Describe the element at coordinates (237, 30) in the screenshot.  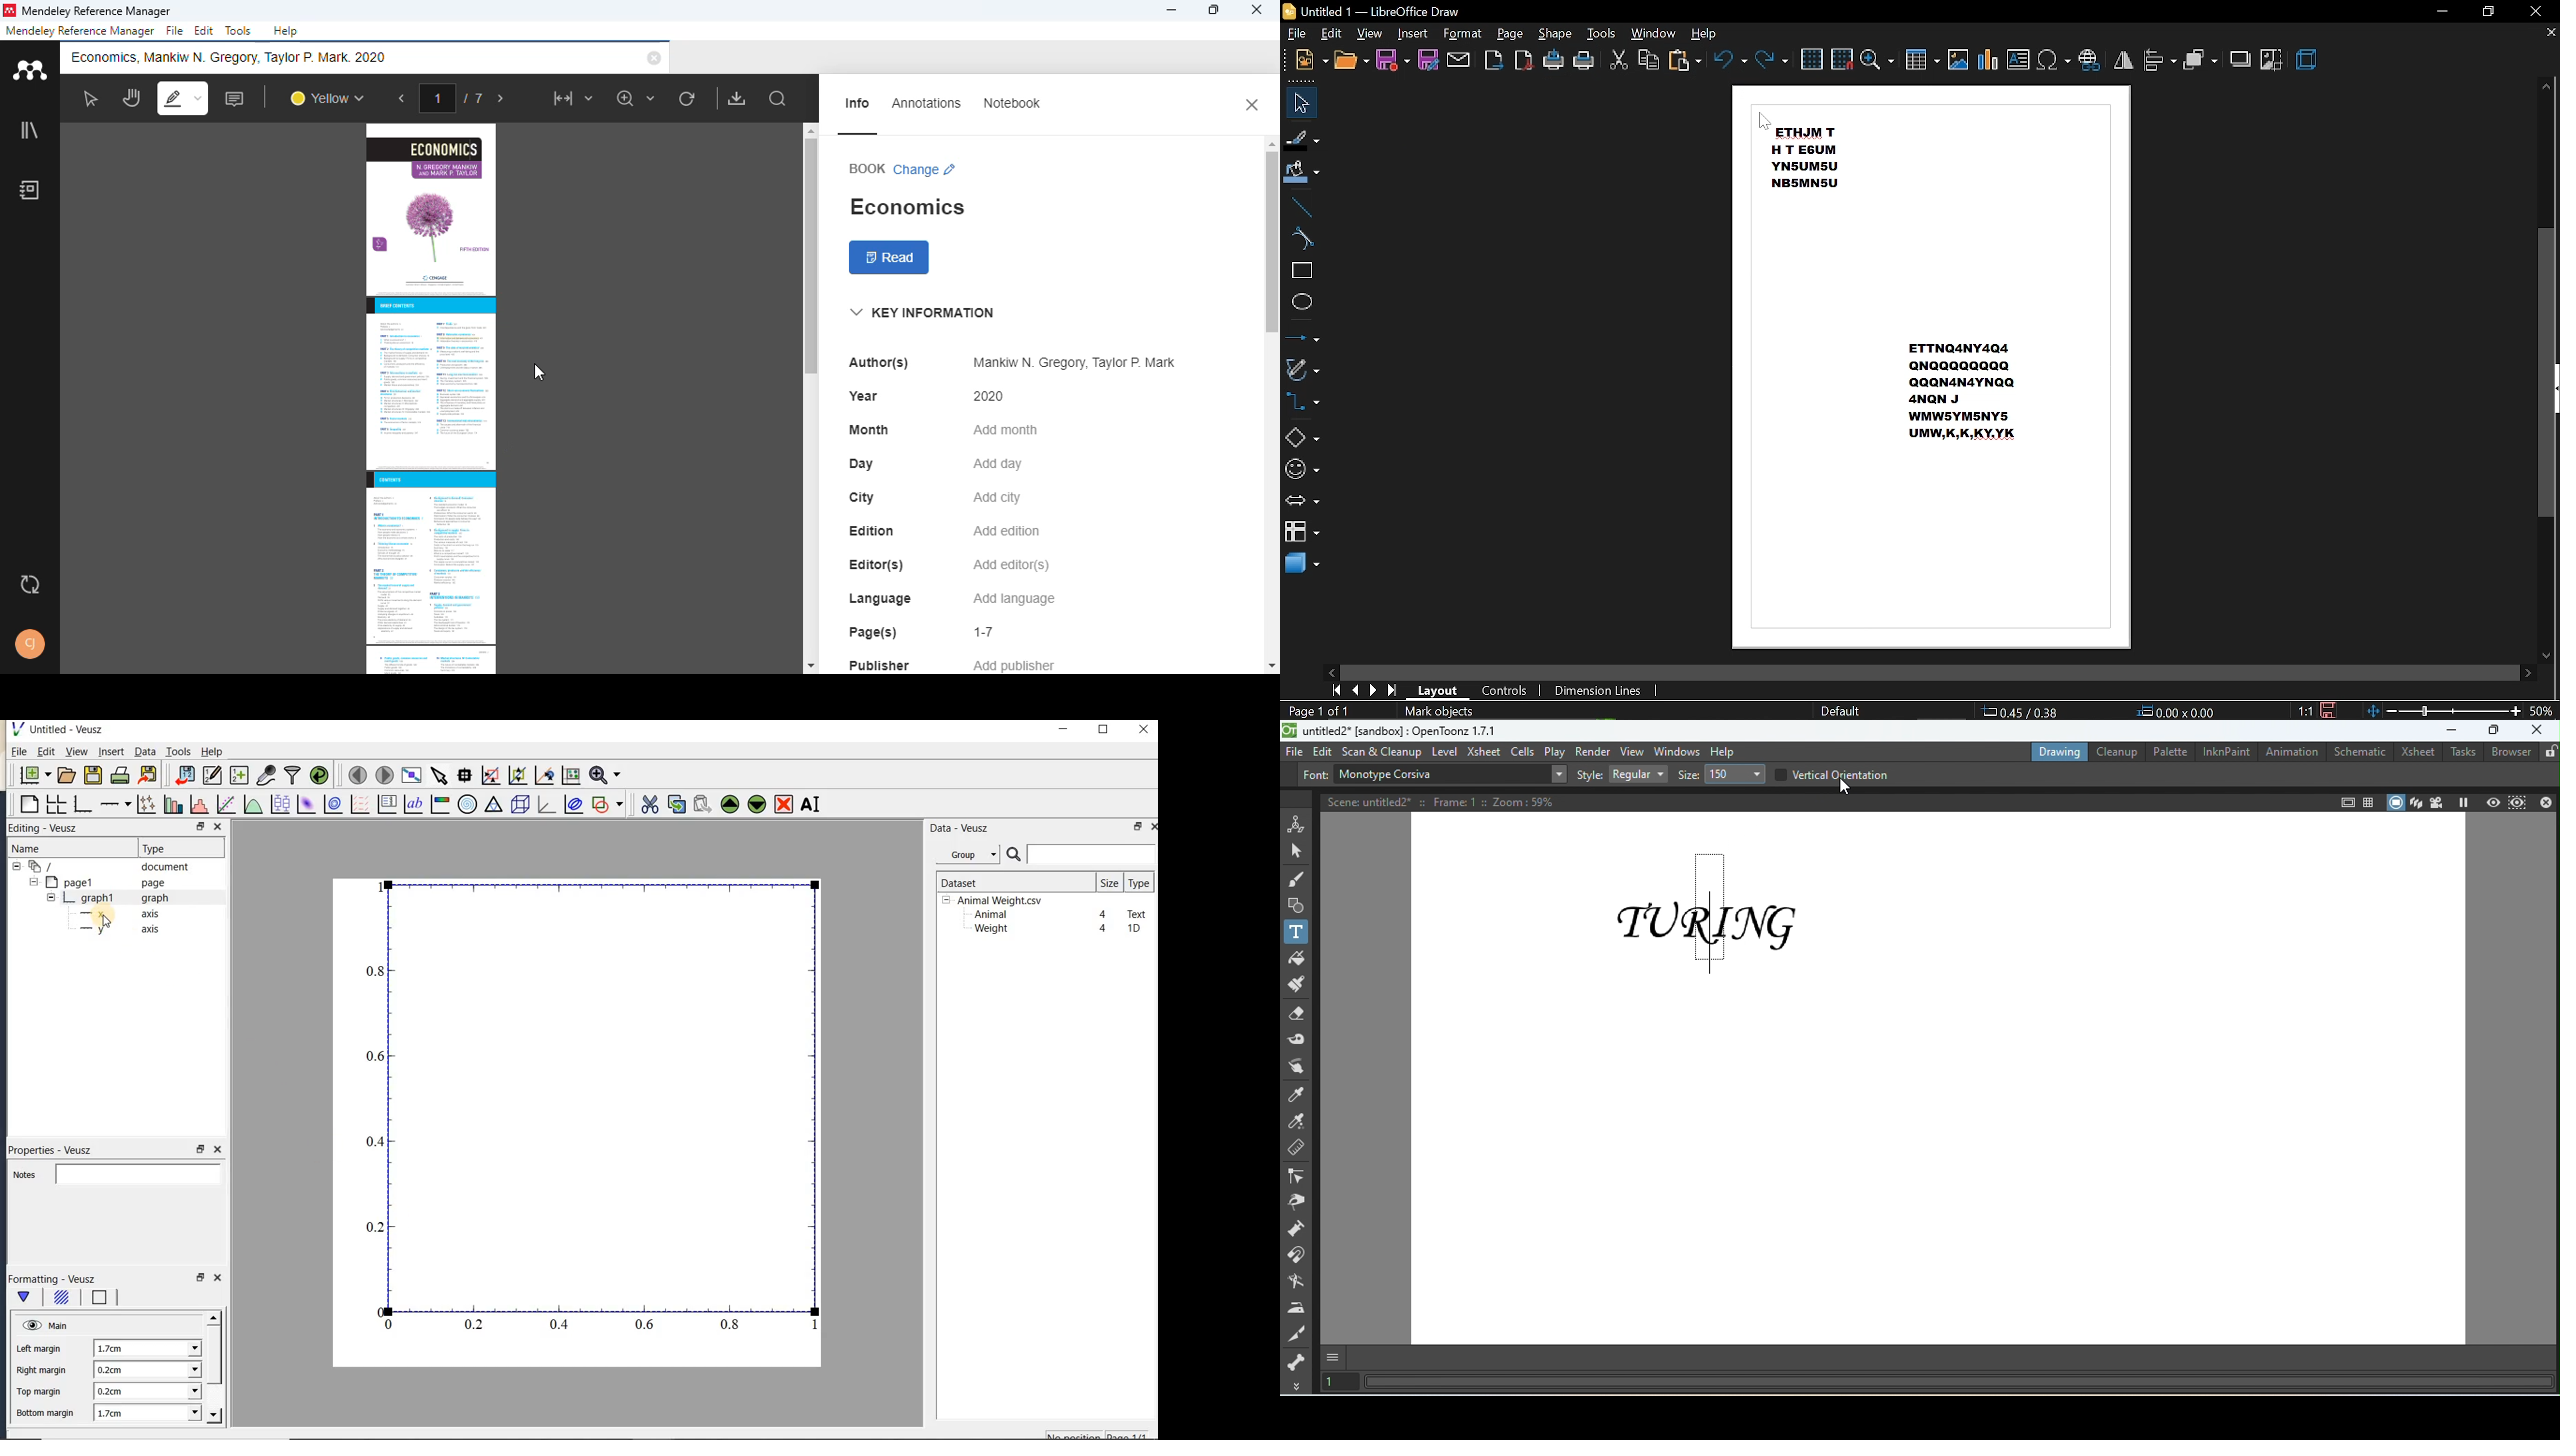
I see `tools` at that location.